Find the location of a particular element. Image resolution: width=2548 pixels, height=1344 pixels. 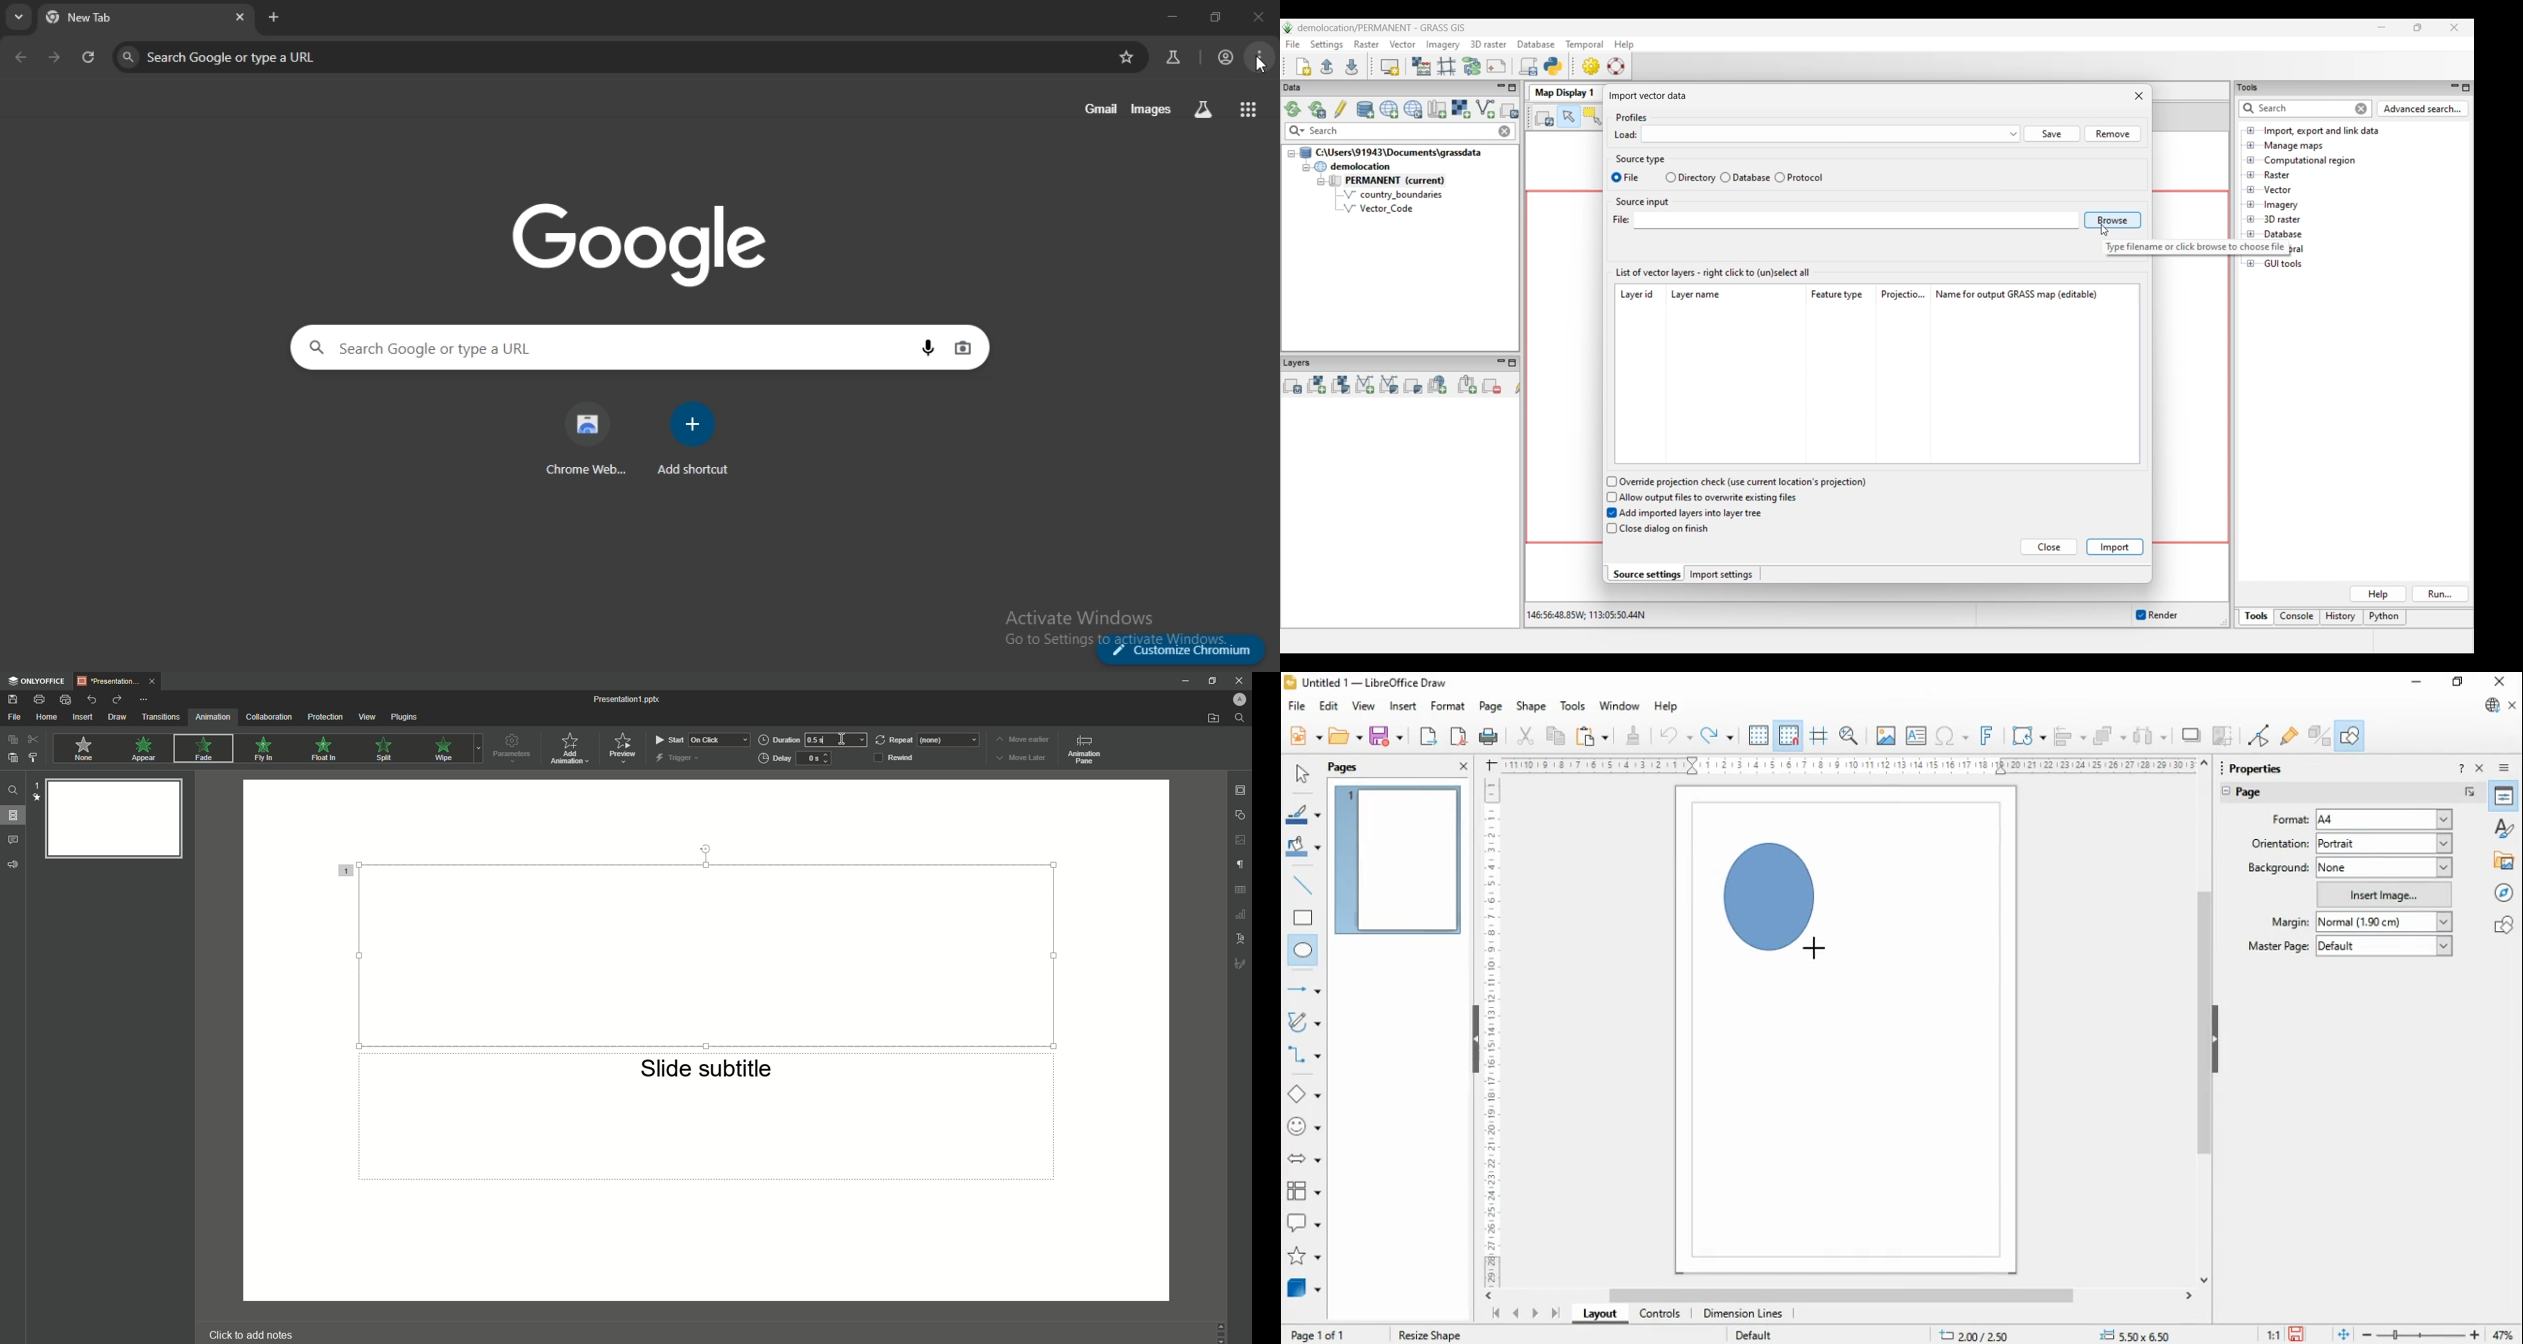

window is located at coordinates (1620, 706).